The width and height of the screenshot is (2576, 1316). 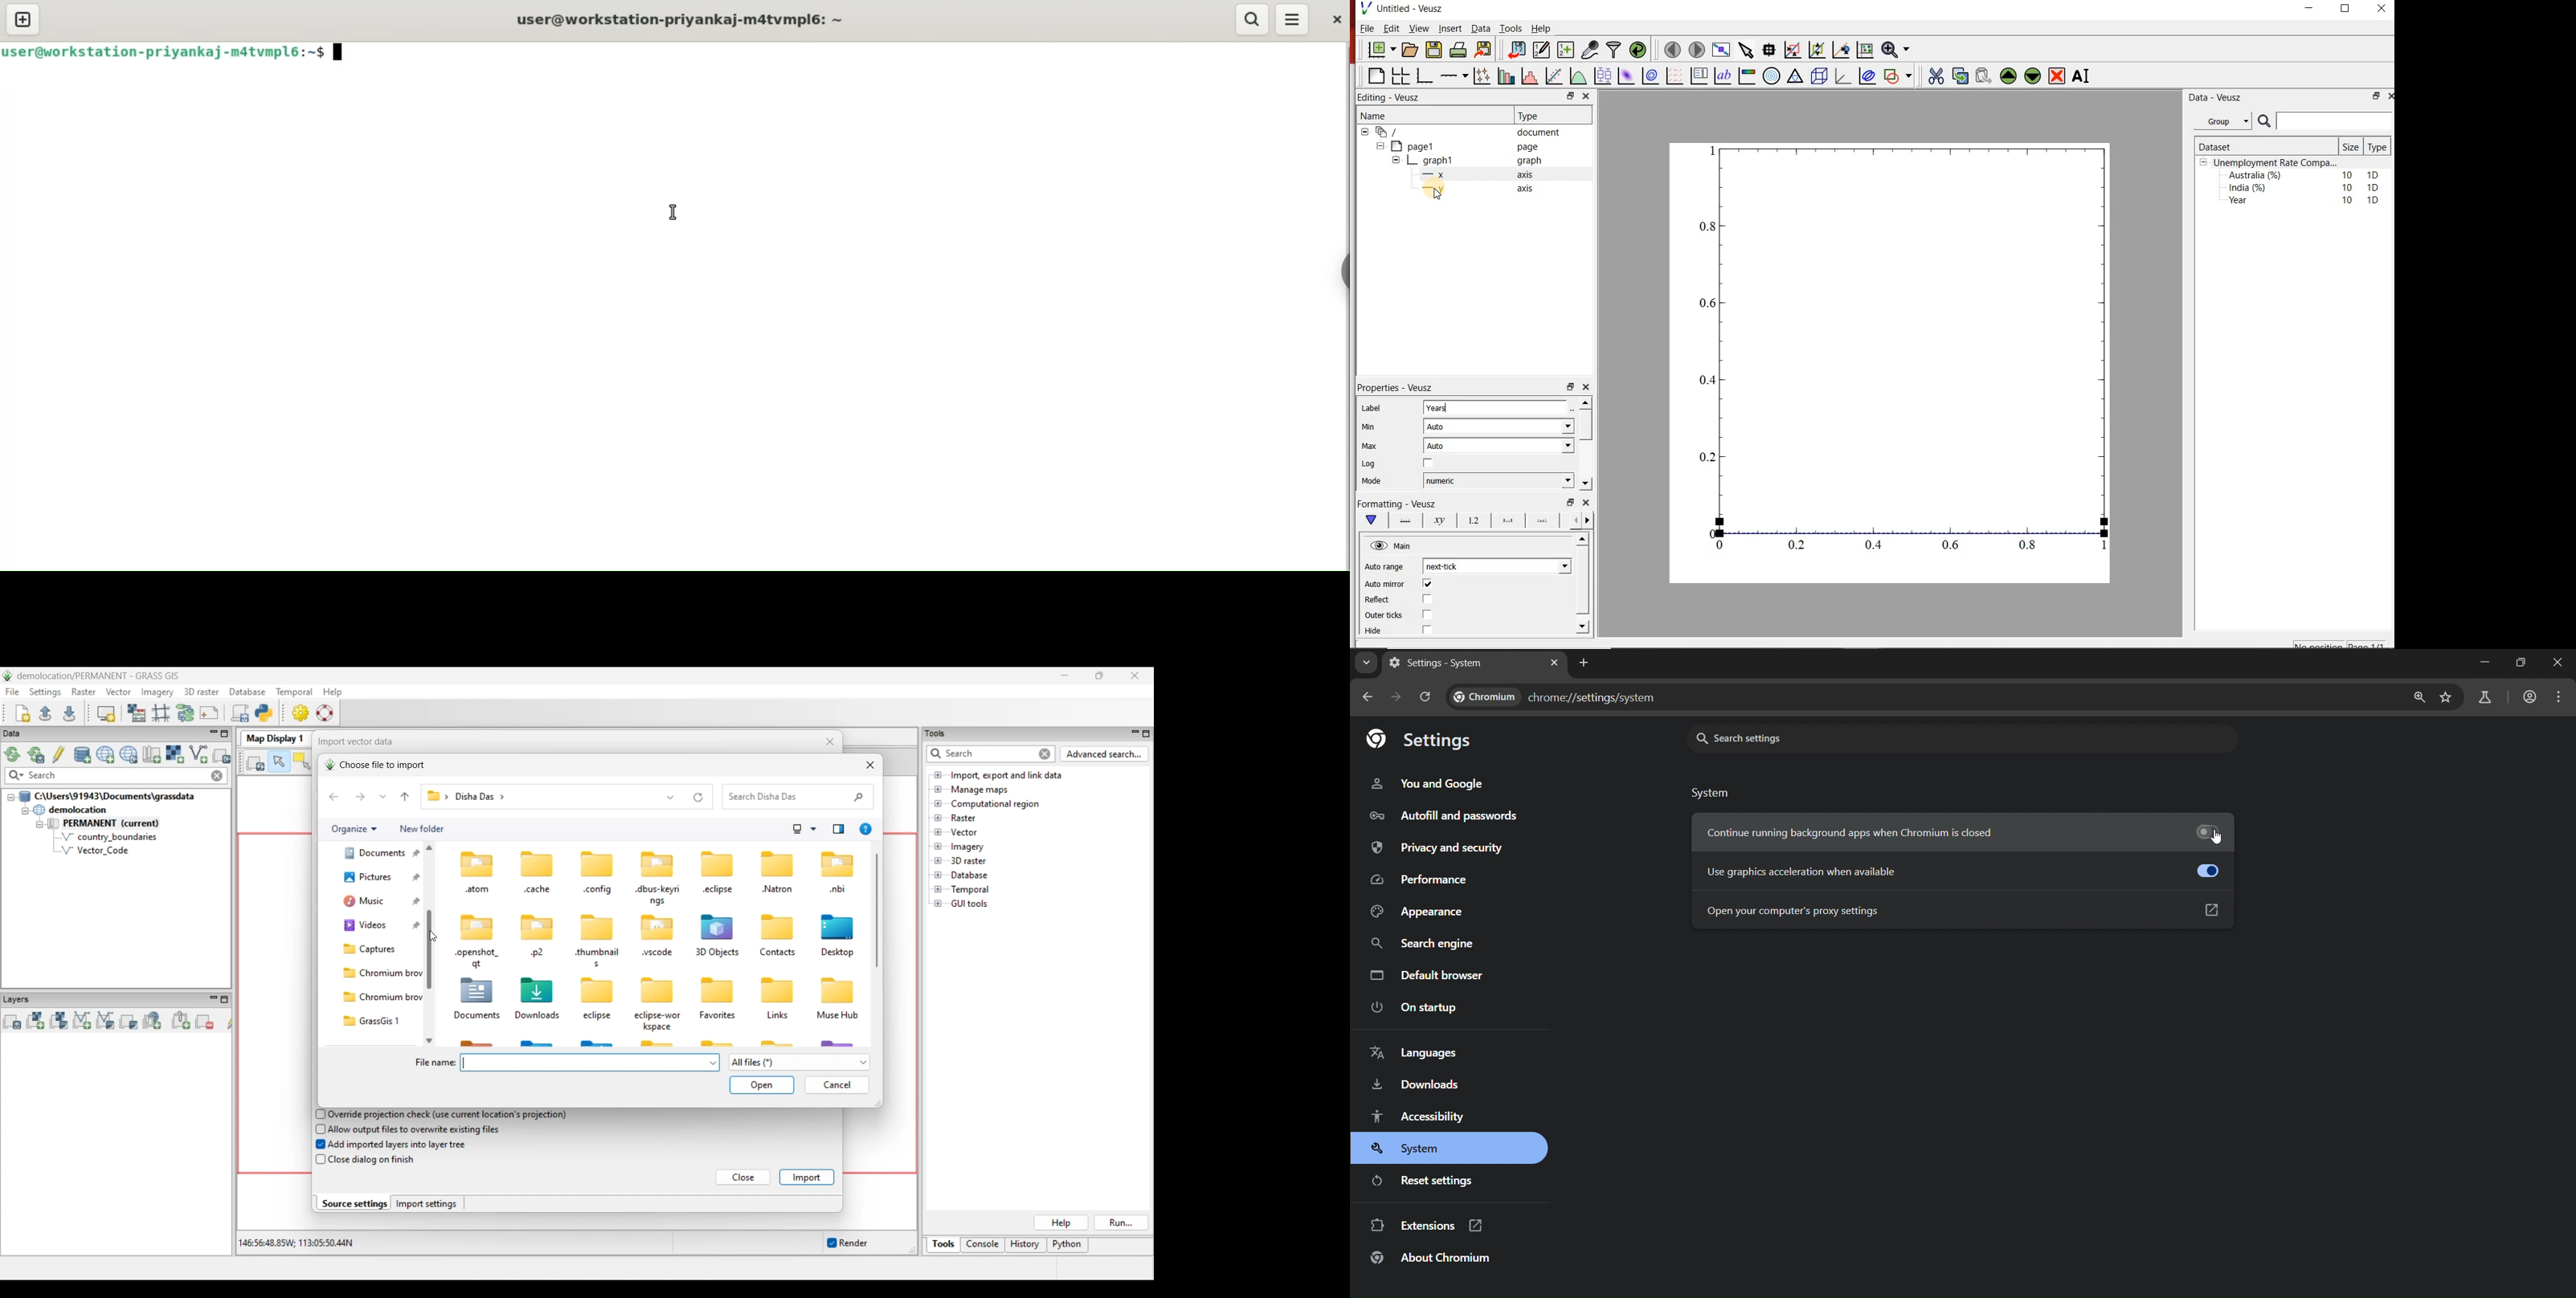 I want to click on click to resset graph axes, so click(x=1865, y=48).